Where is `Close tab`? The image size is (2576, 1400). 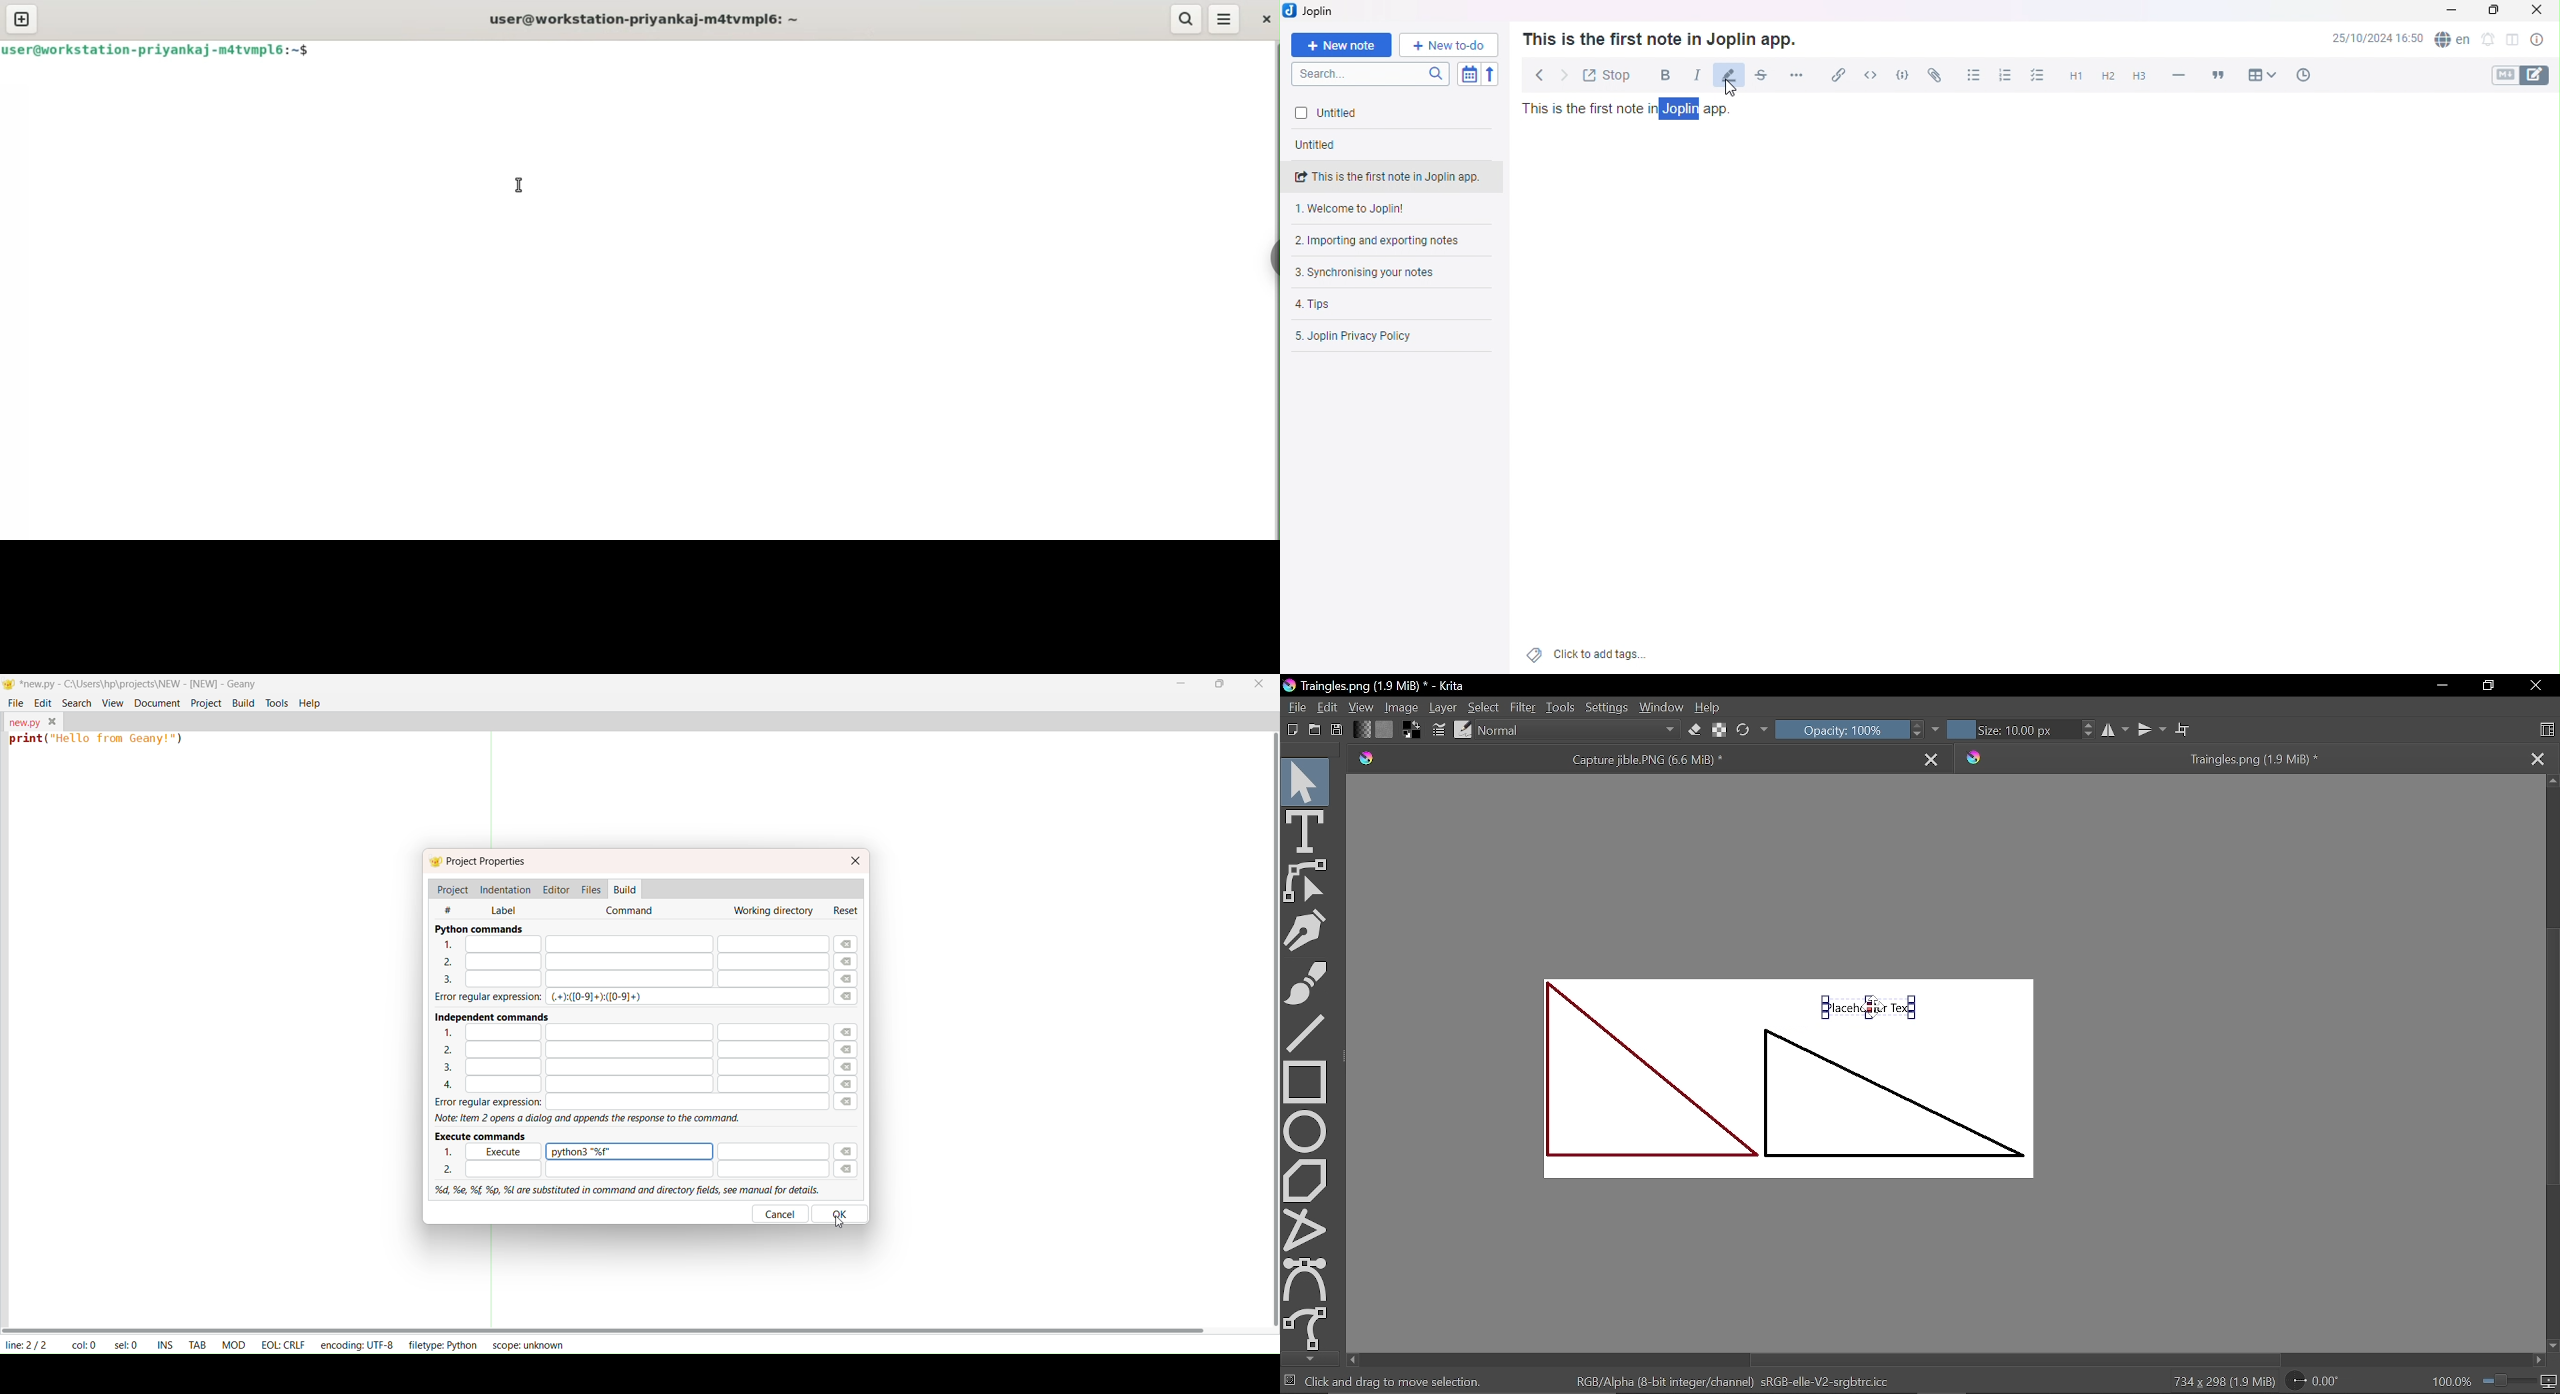 Close tab is located at coordinates (1933, 759).